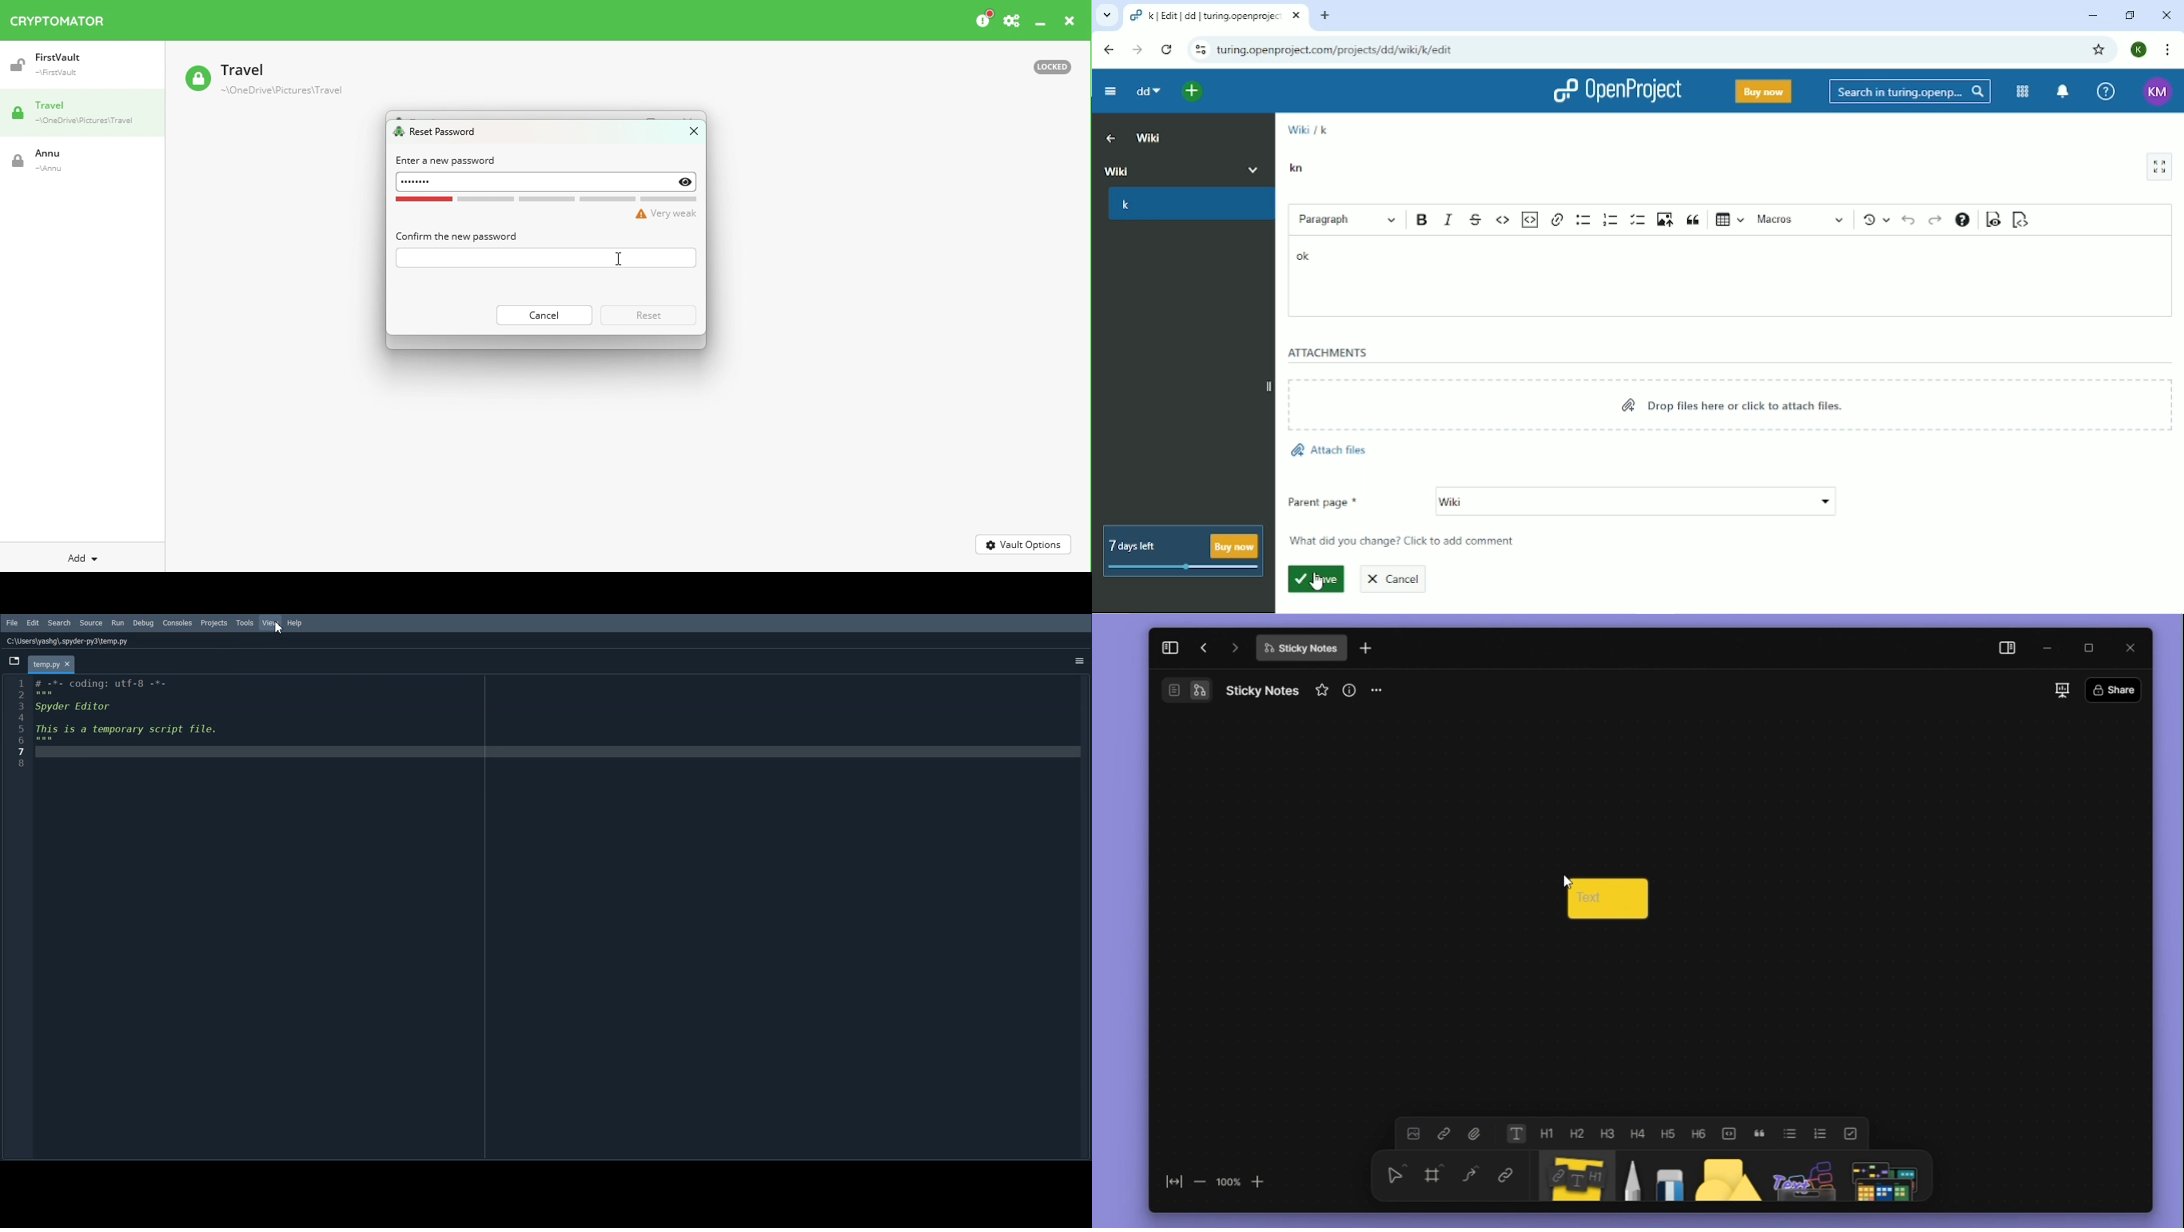  What do you see at coordinates (1070, 23) in the screenshot?
I see `Close` at bounding box center [1070, 23].